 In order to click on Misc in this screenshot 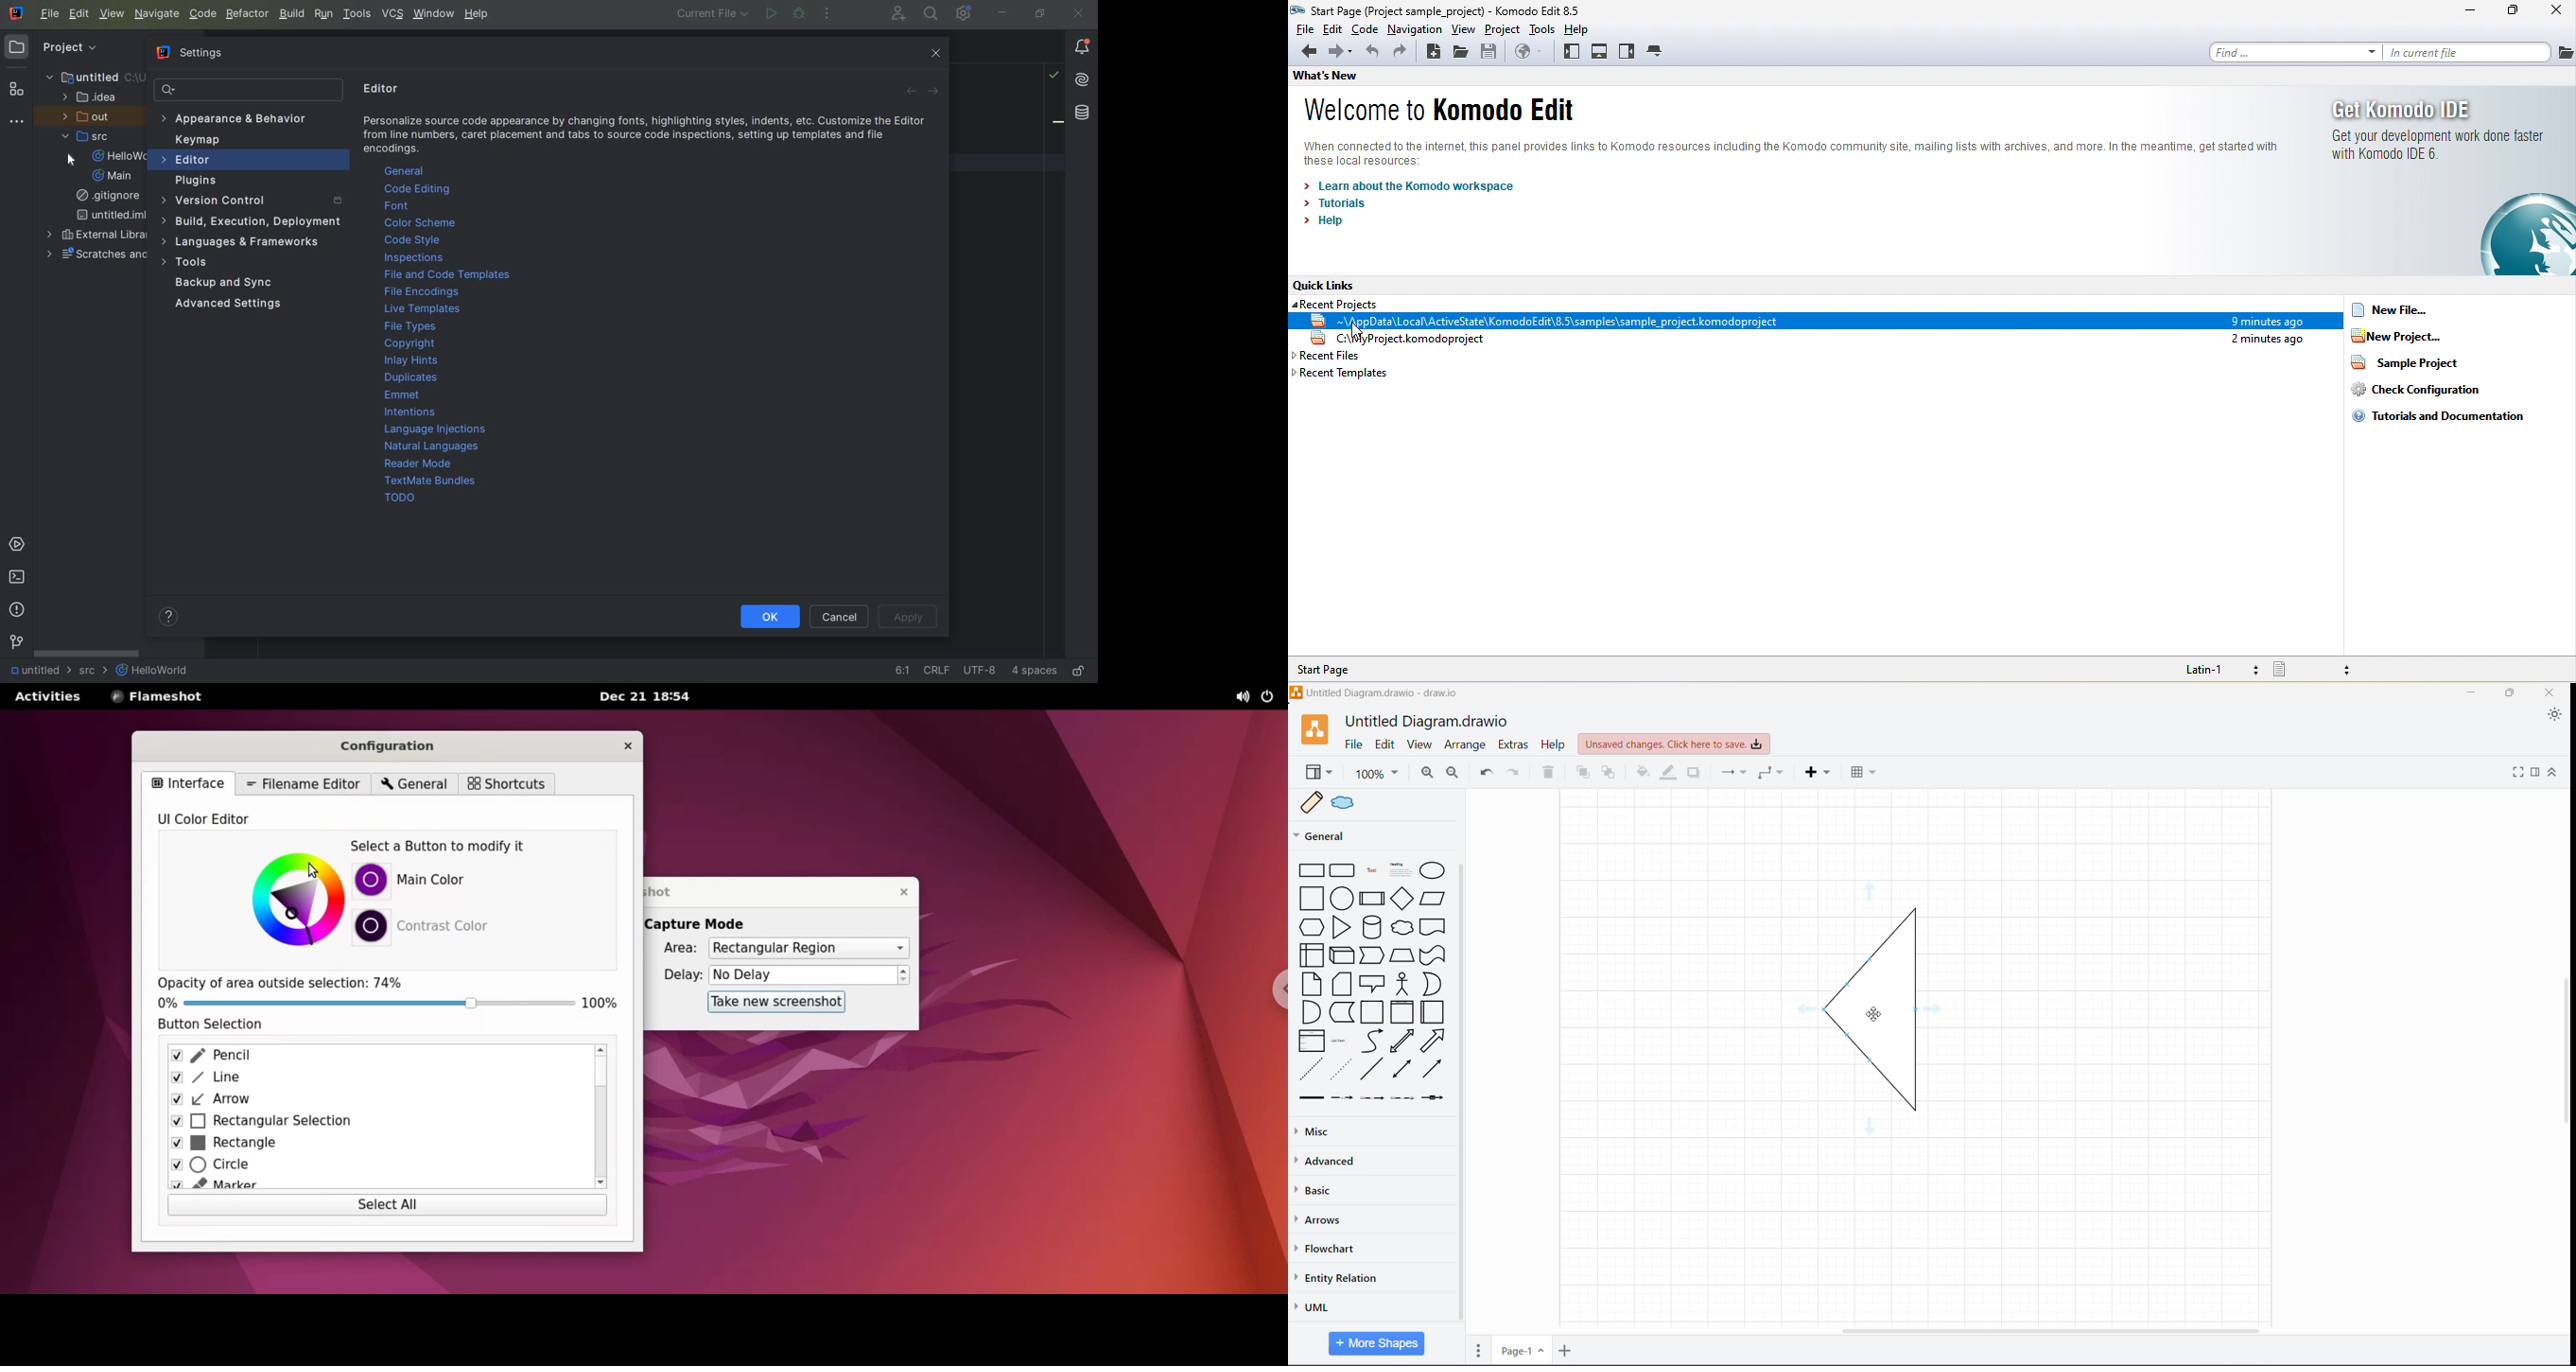, I will do `click(1348, 1132)`.